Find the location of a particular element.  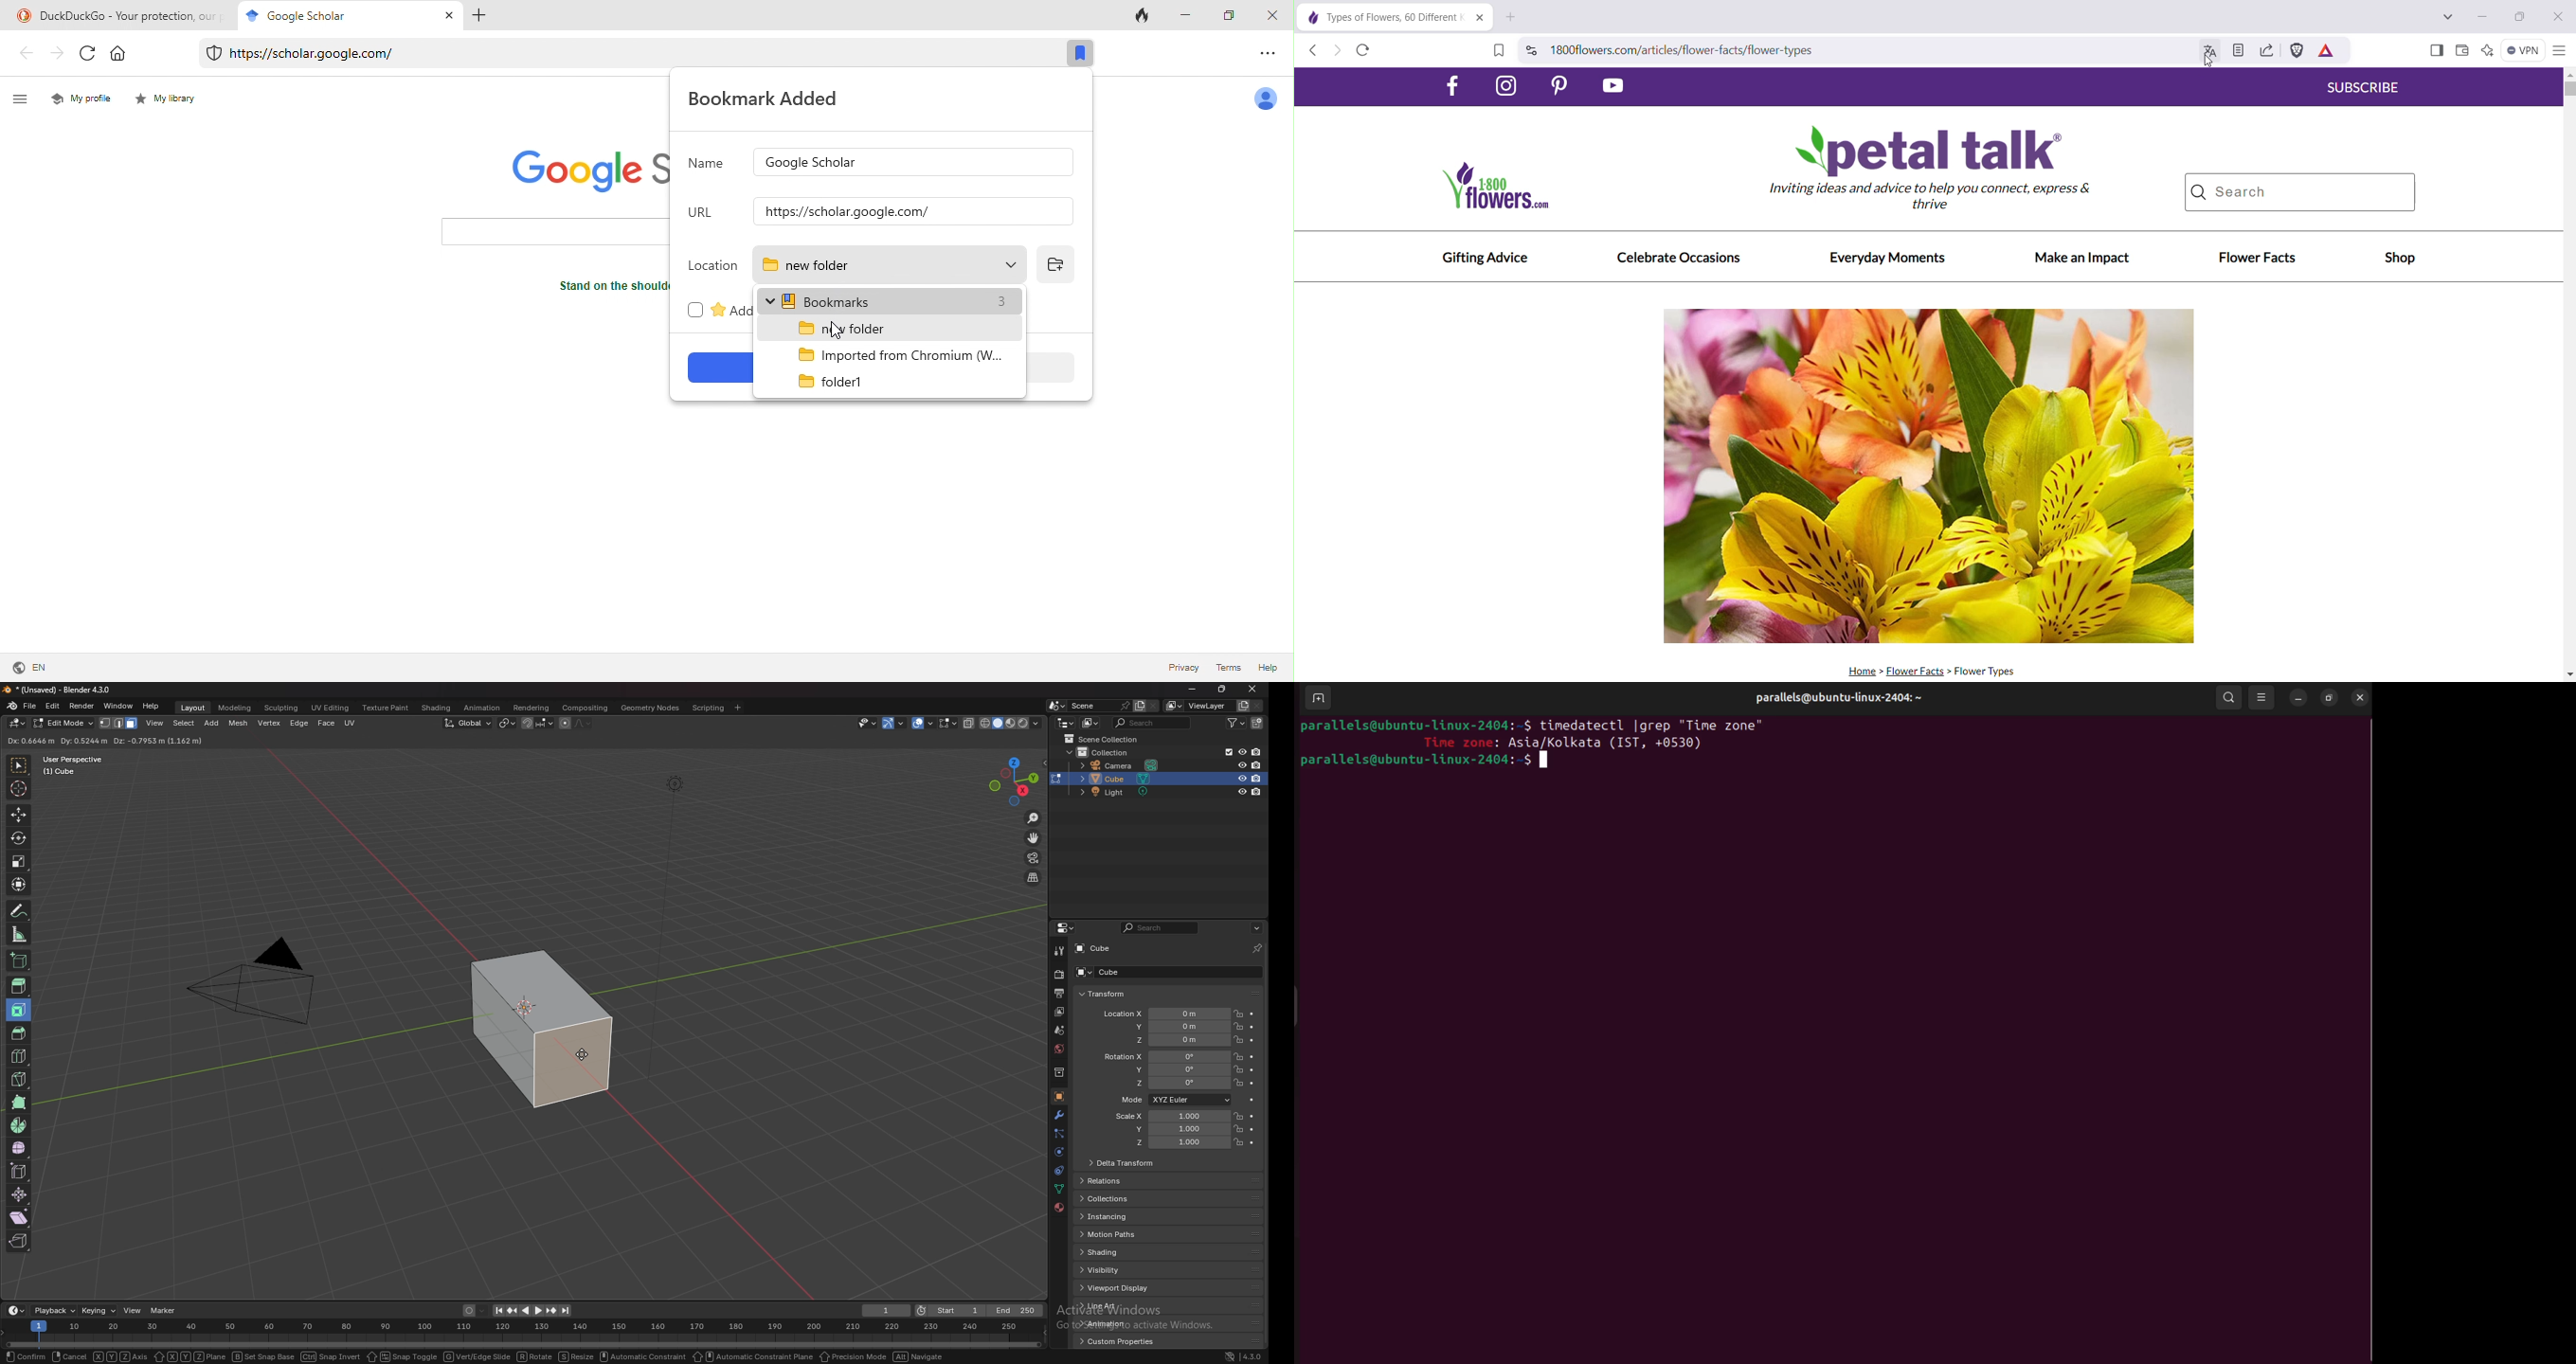

disable in render is located at coordinates (1257, 778).